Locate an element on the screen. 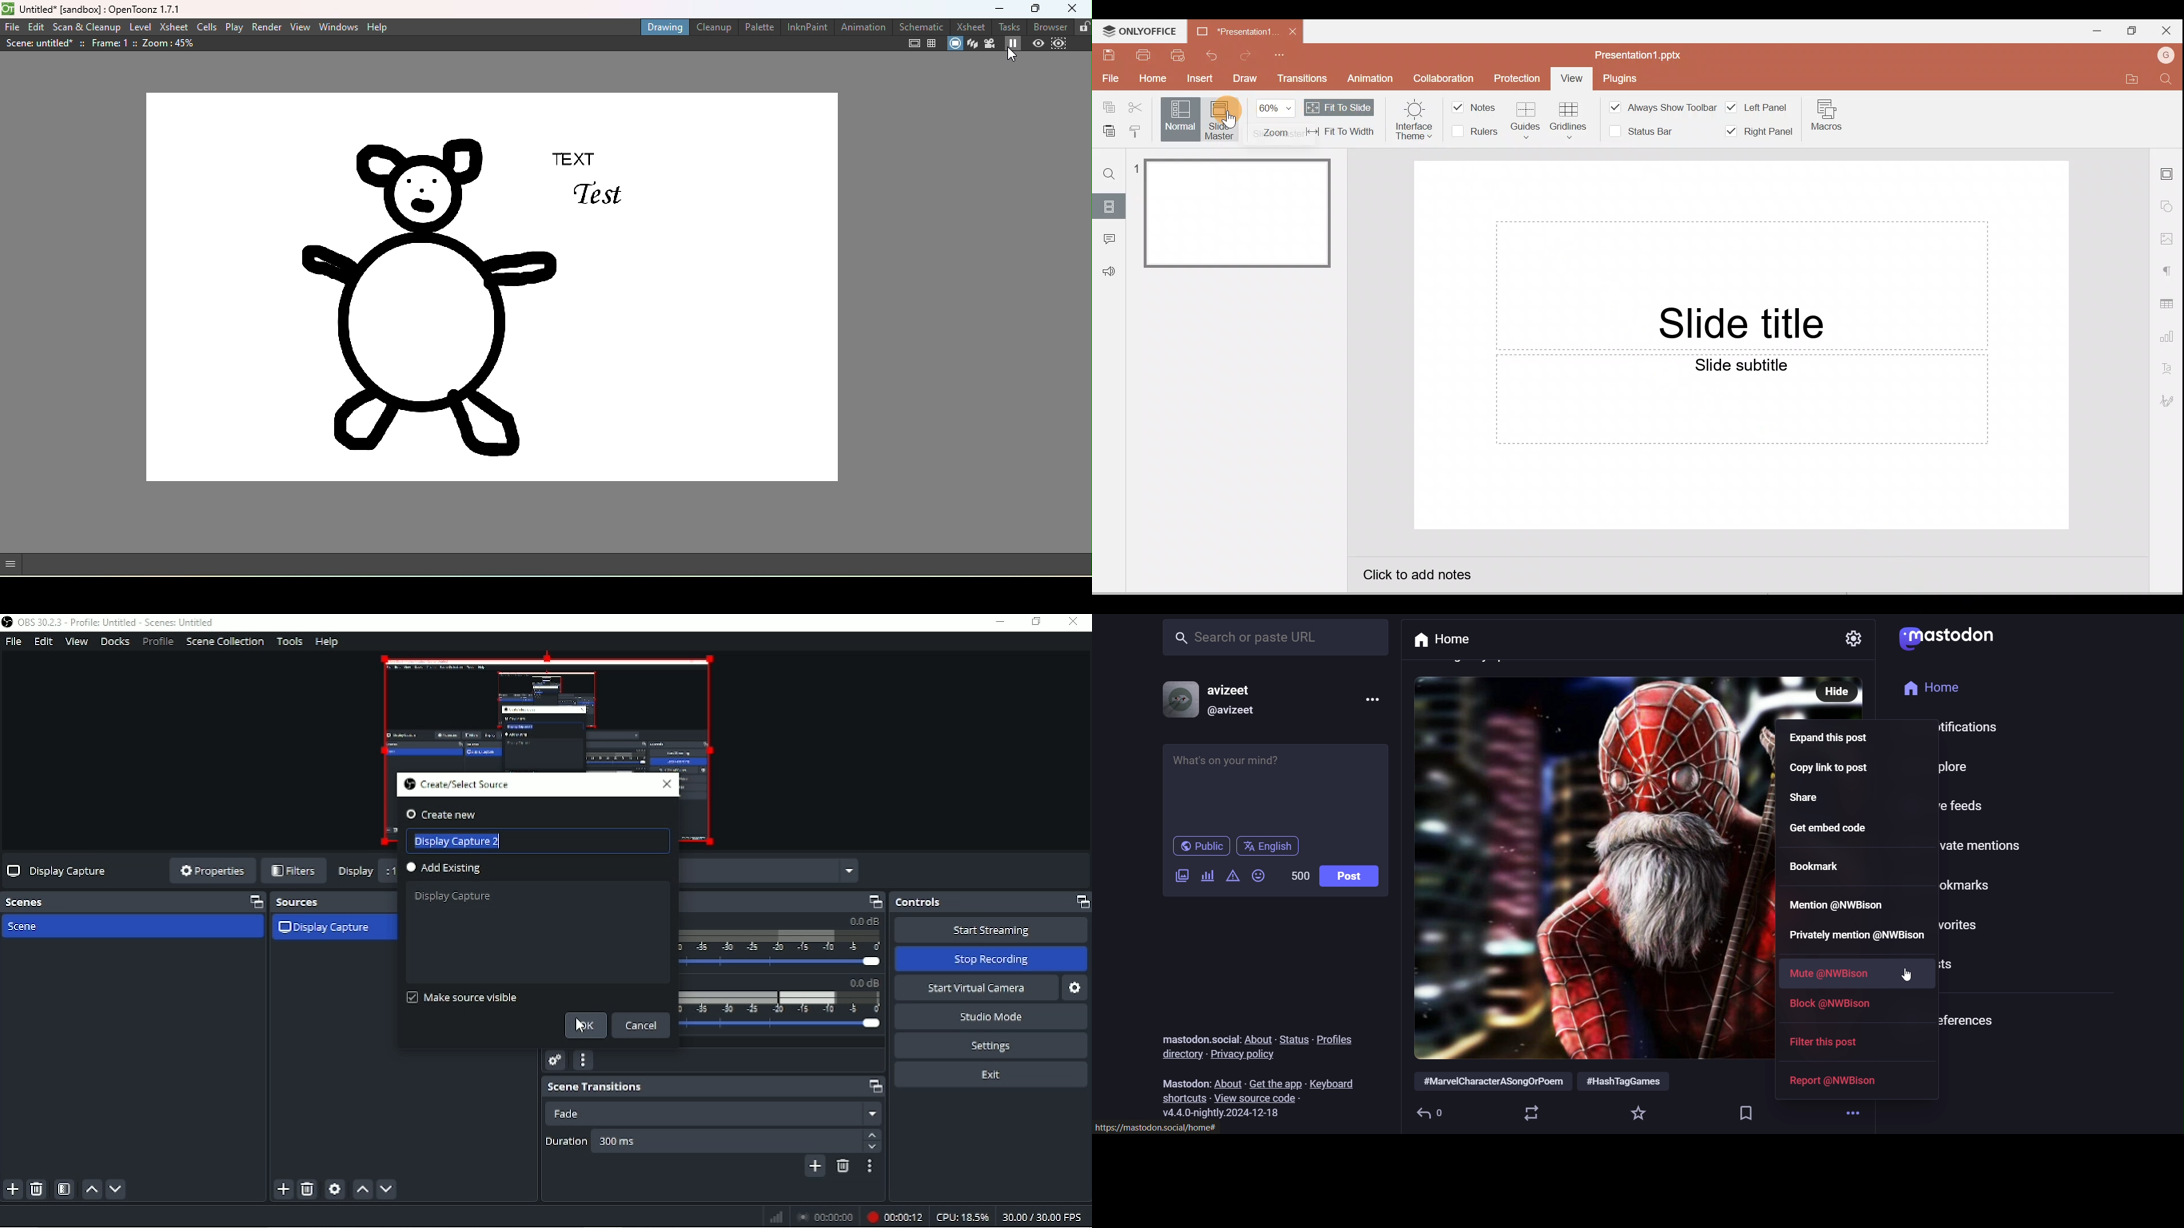 This screenshot has width=2184, height=1232. InknPaint is located at coordinates (808, 28).